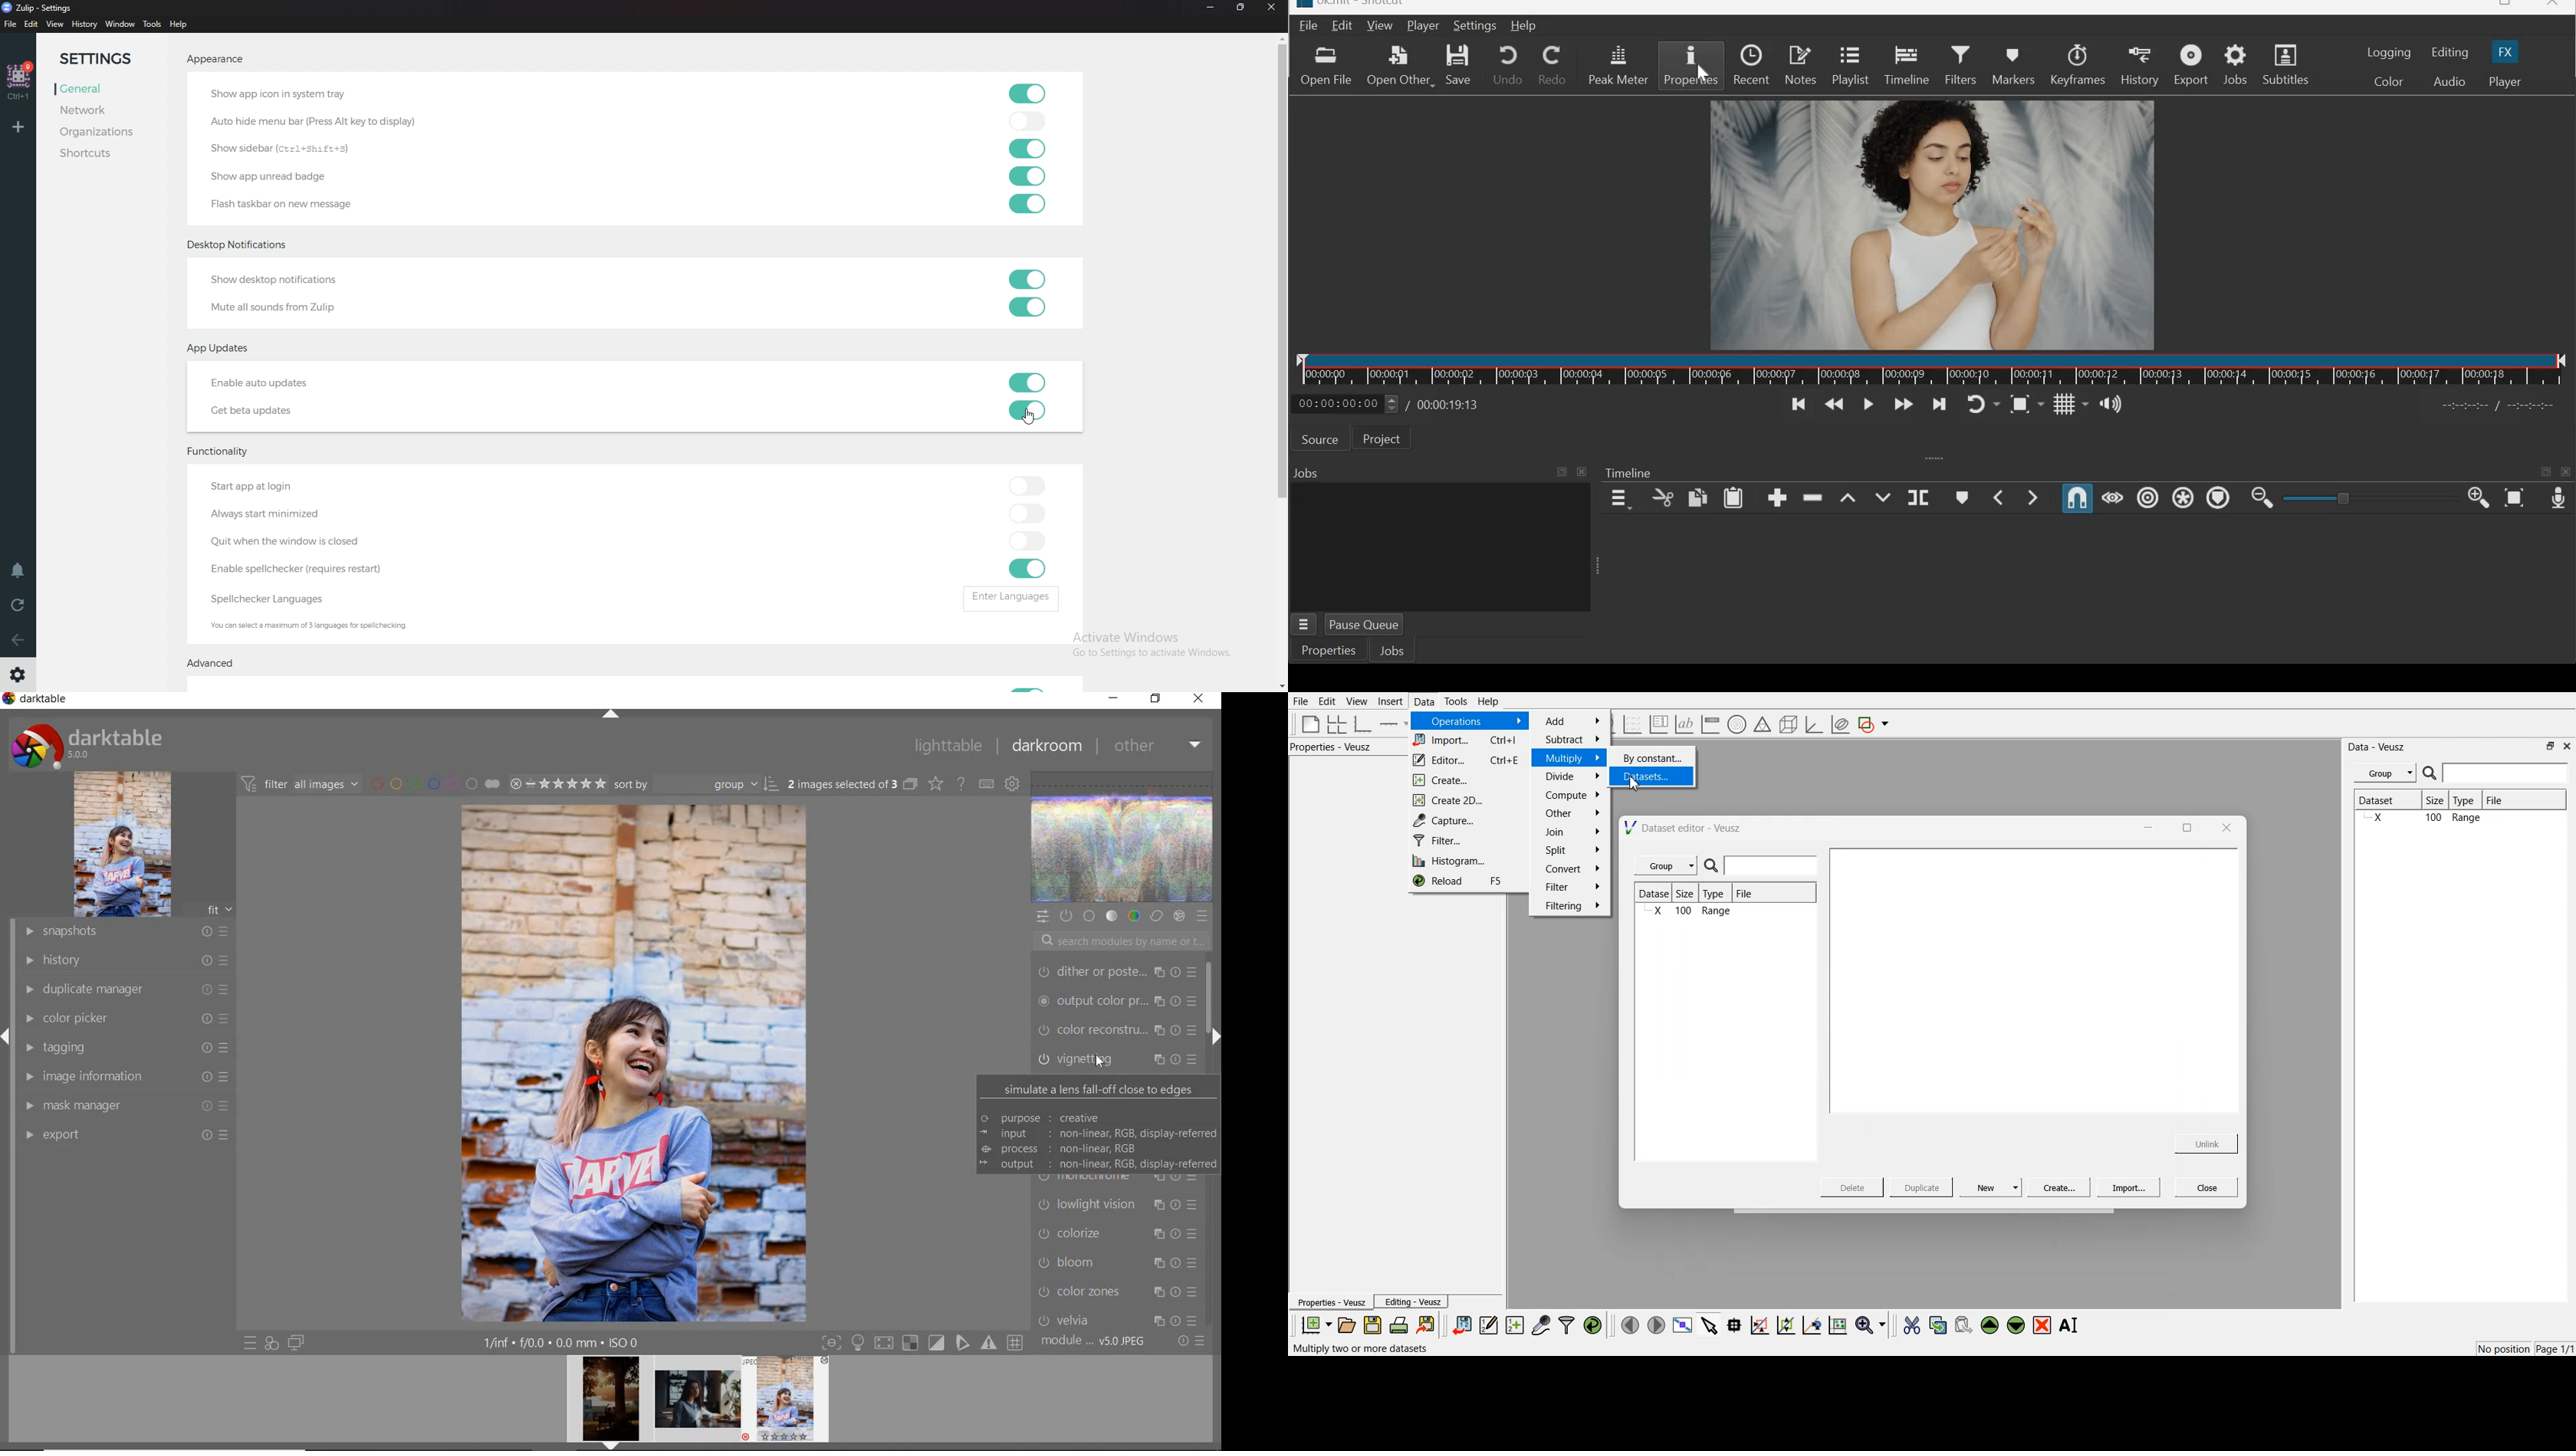  I want to click on properties, so click(1690, 66).